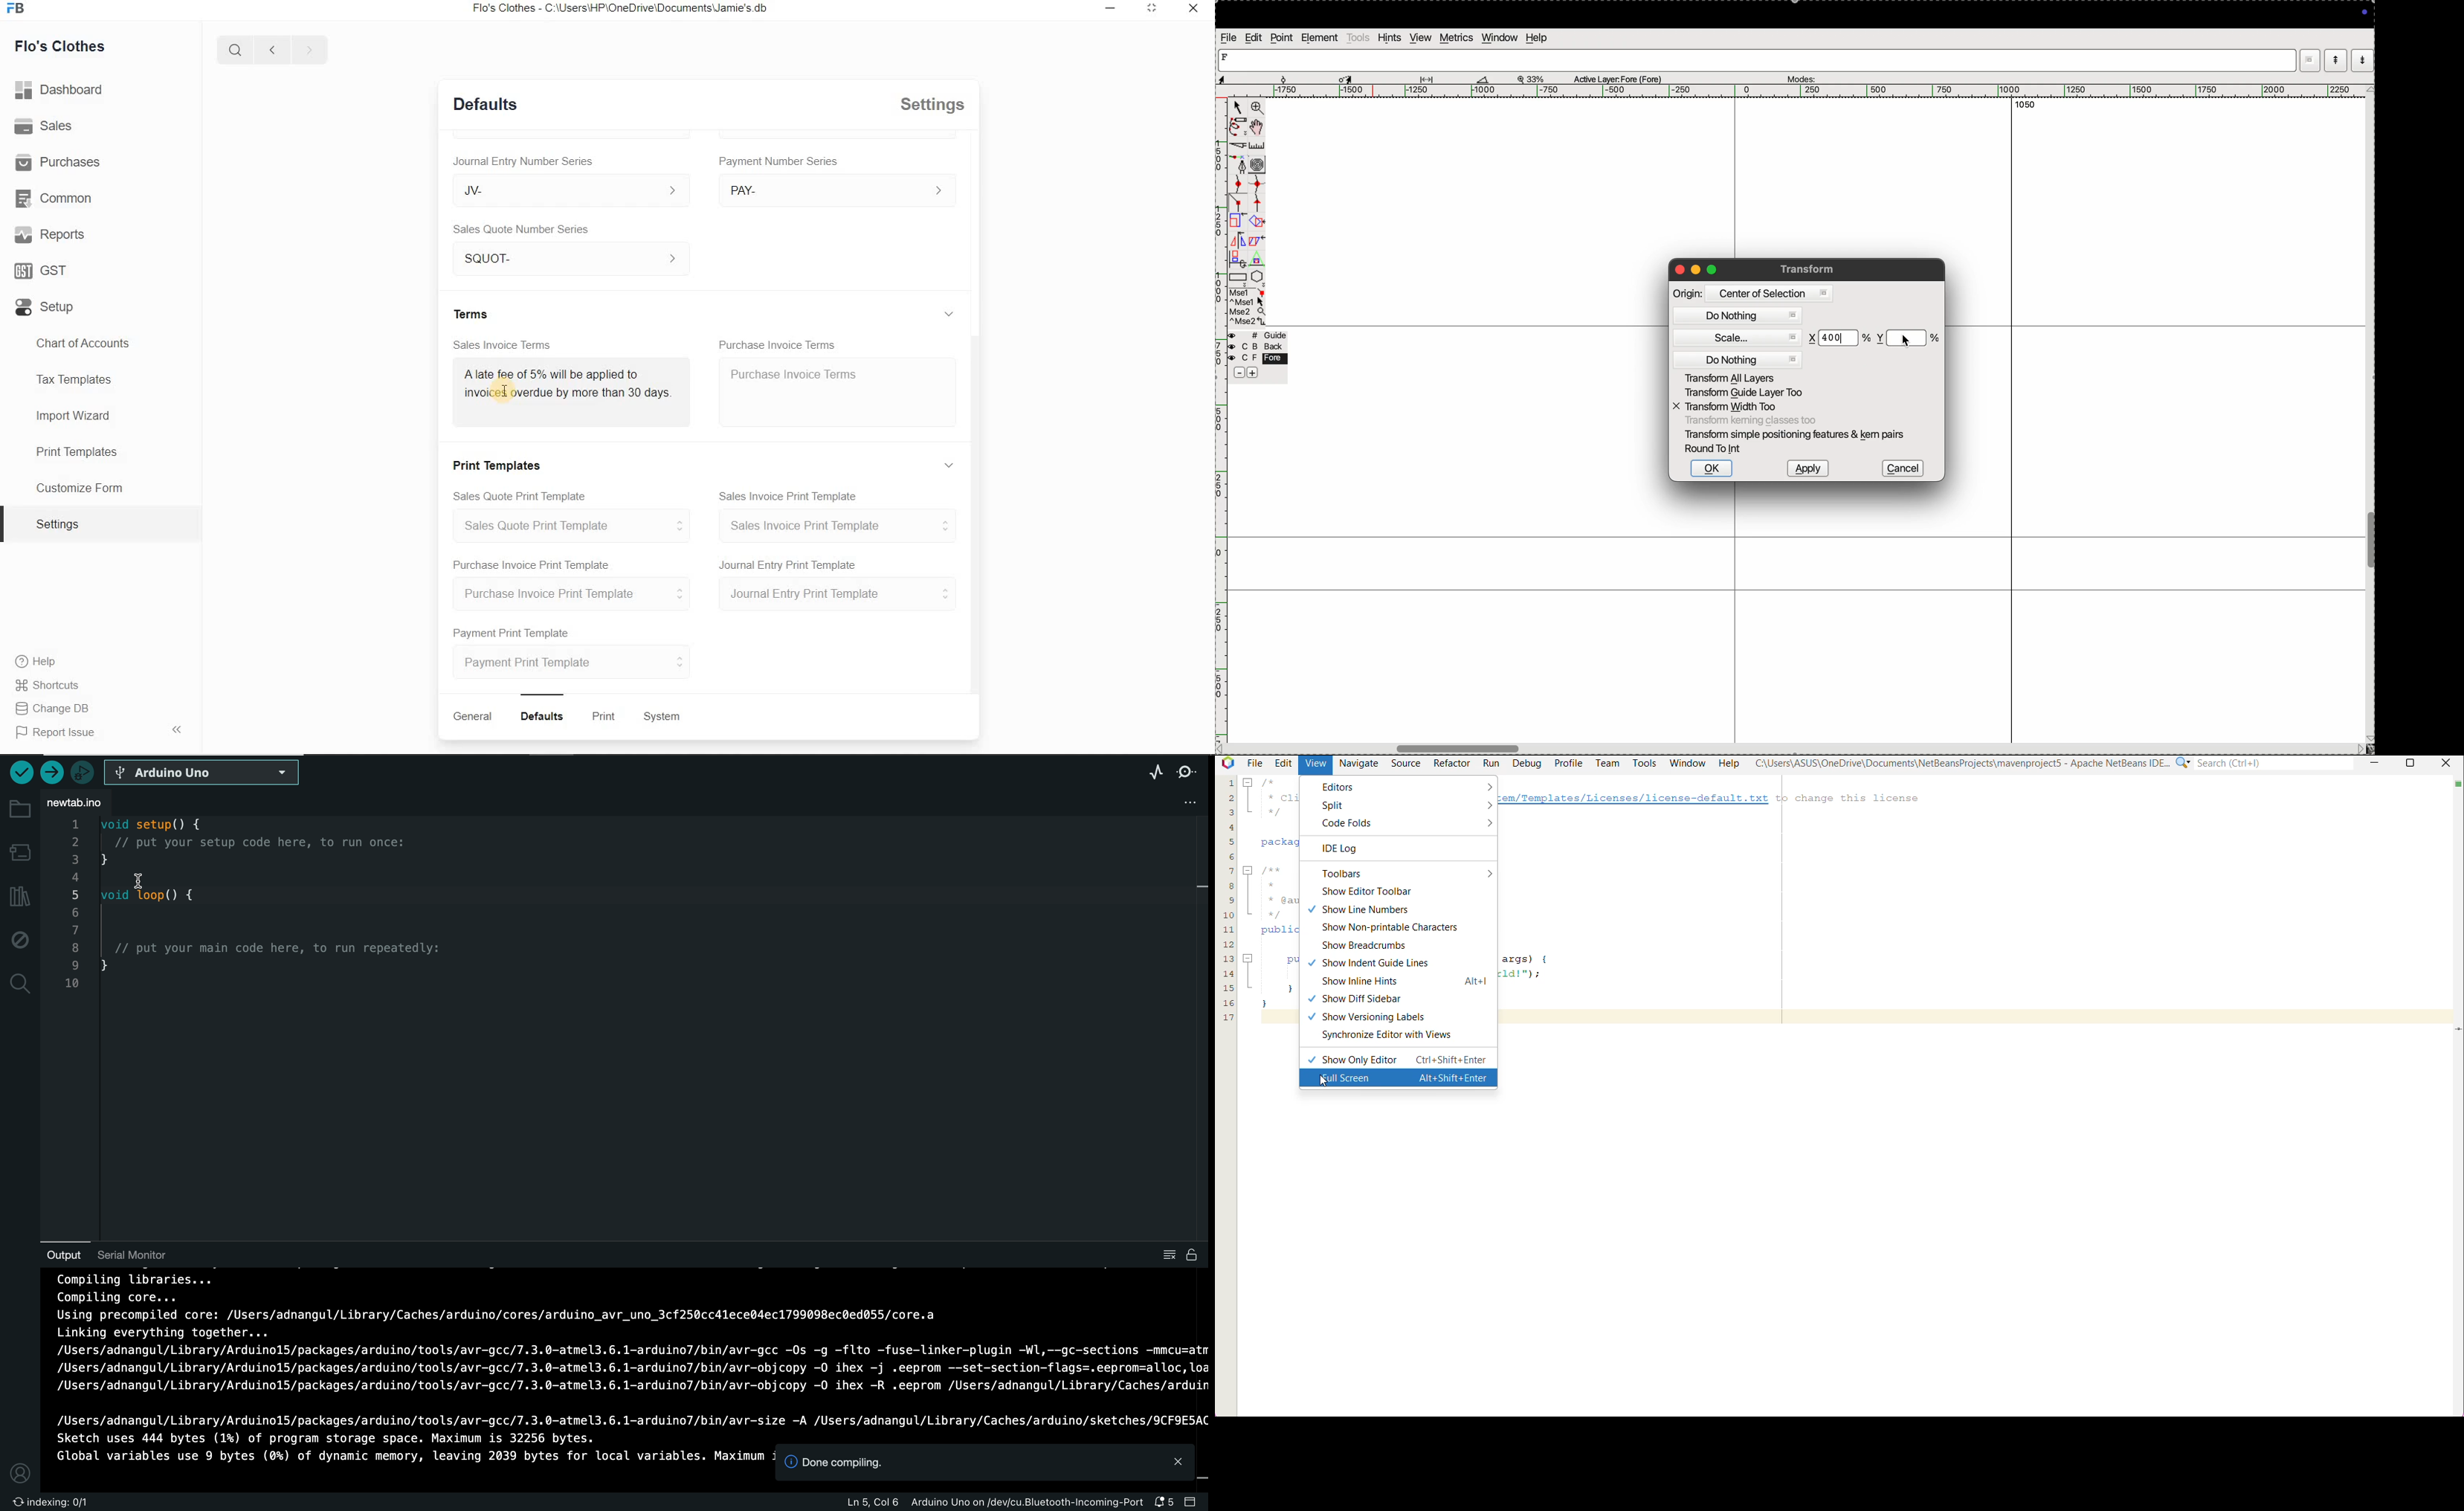 The width and height of the screenshot is (2464, 1512). Describe the element at coordinates (577, 594) in the screenshot. I see `Purchase Invoice Print Template` at that location.